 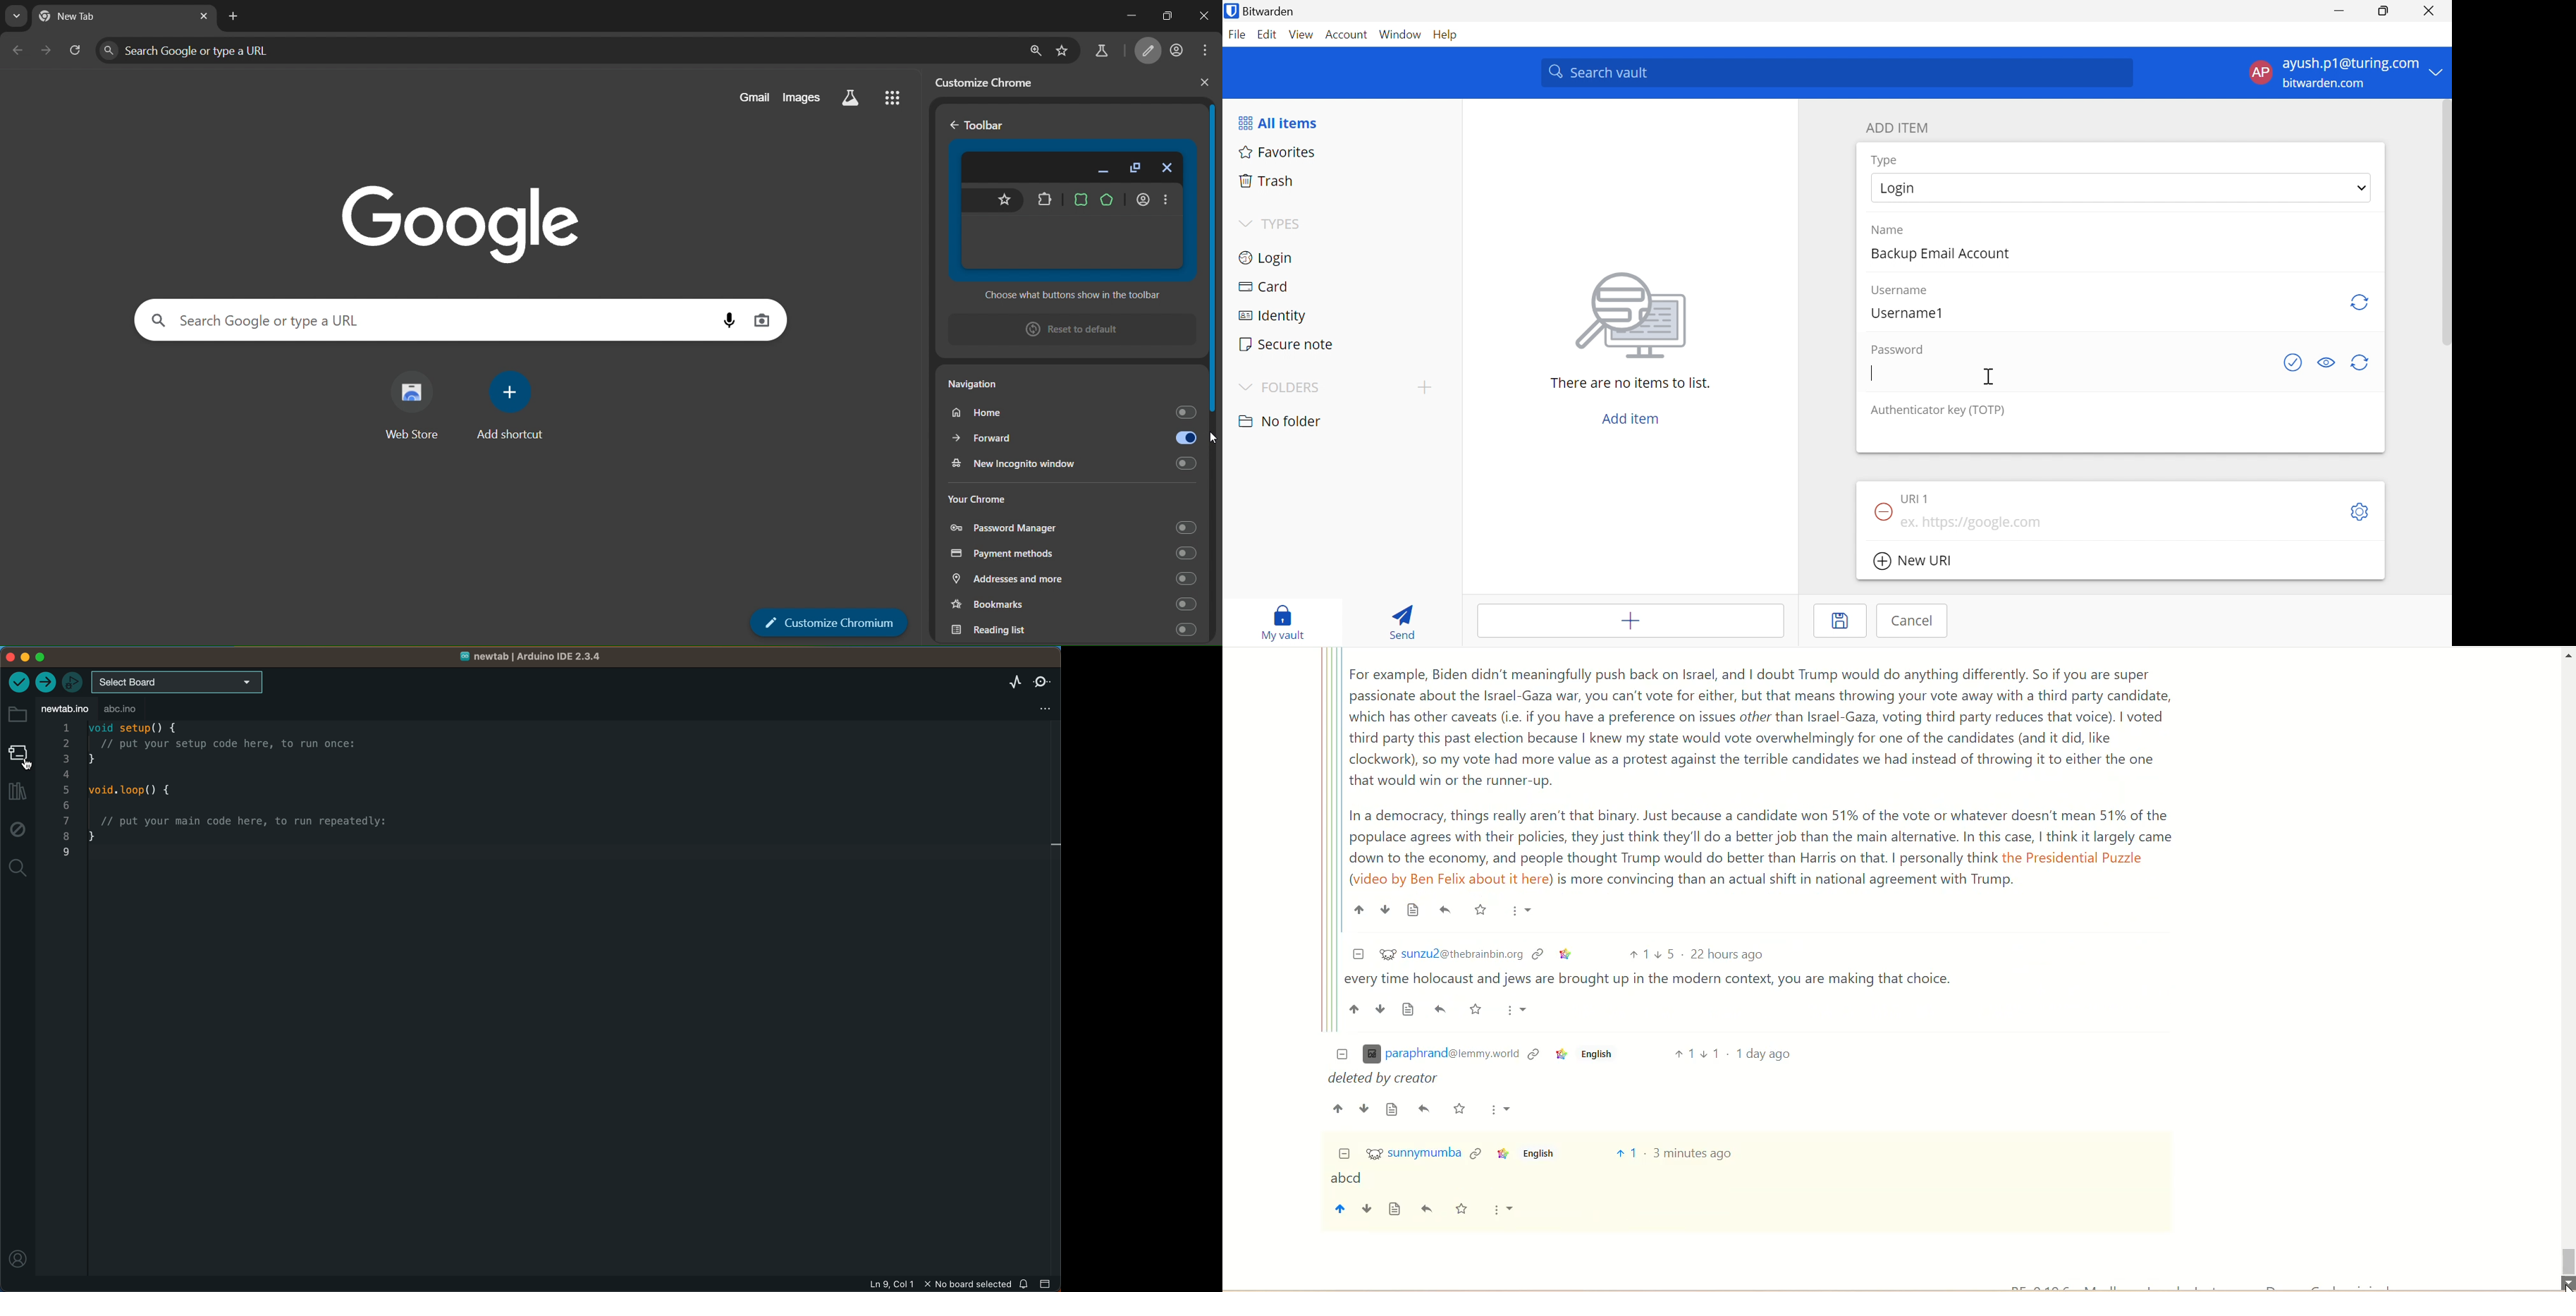 I want to click on (l paraphrand@iemmy.worid, so click(x=1440, y=1052).